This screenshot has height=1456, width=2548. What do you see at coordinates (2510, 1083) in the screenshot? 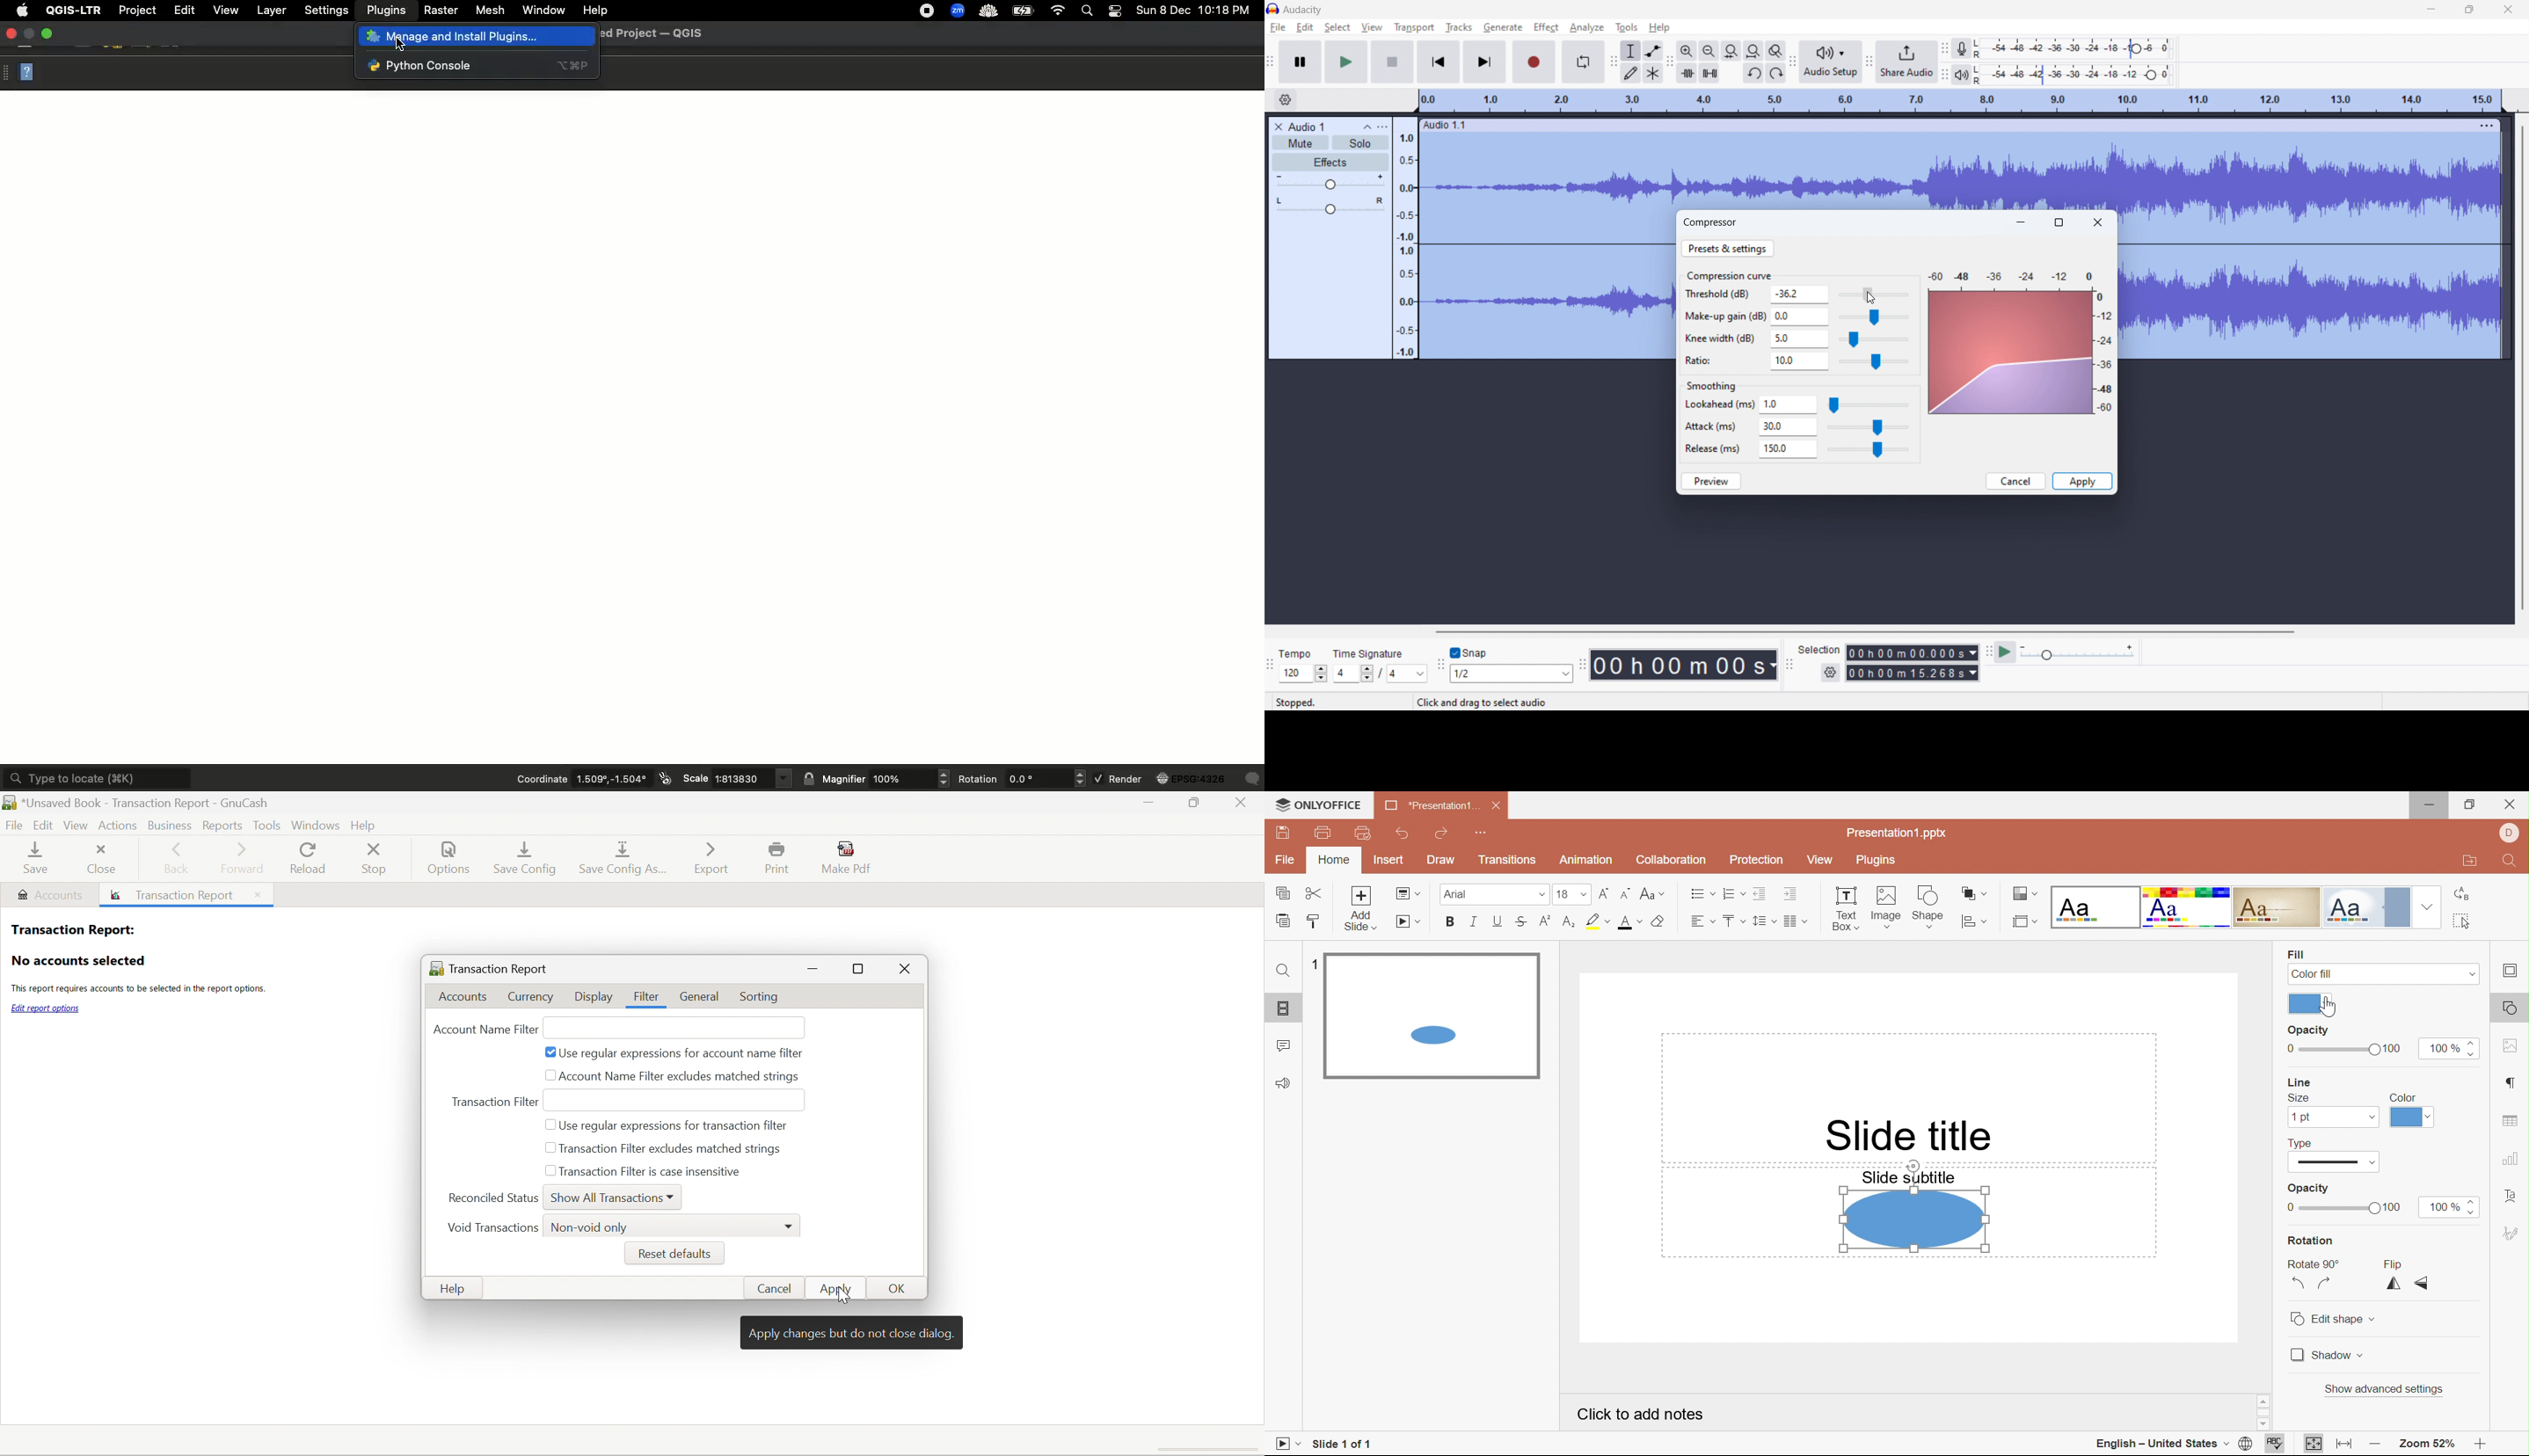
I see `Paragraph settings` at bounding box center [2510, 1083].